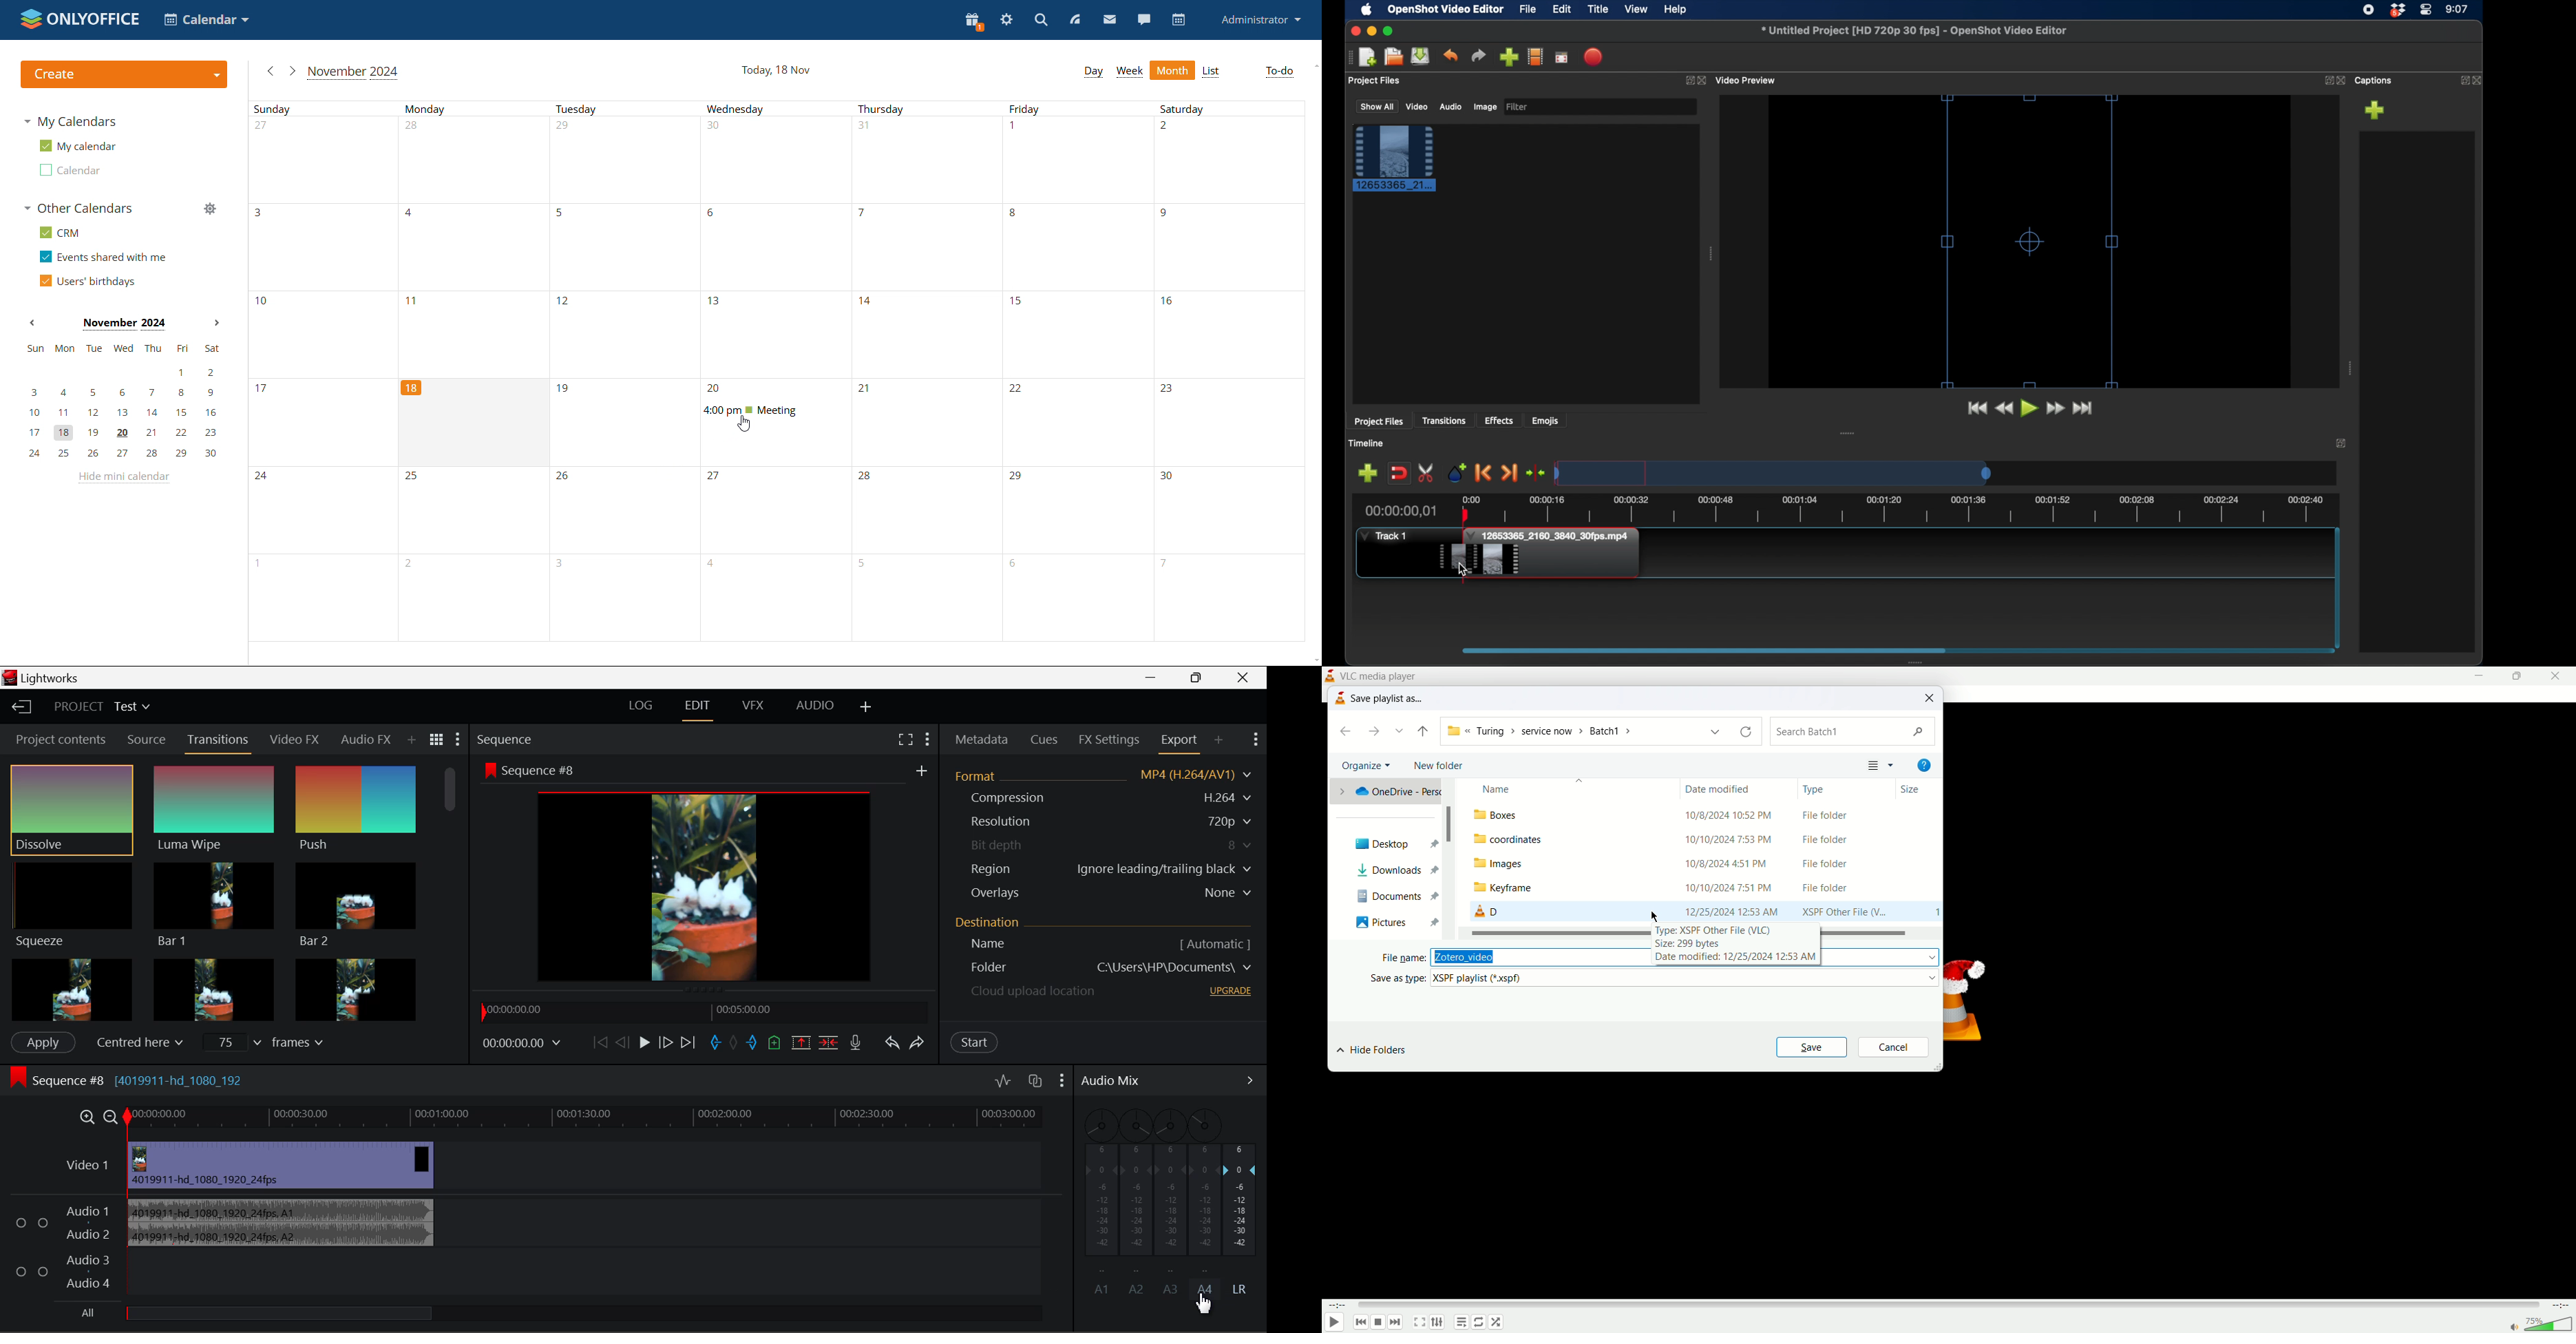 The height and width of the screenshot is (1344, 2576). What do you see at coordinates (1949, 1304) in the screenshot?
I see `seek bar` at bounding box center [1949, 1304].